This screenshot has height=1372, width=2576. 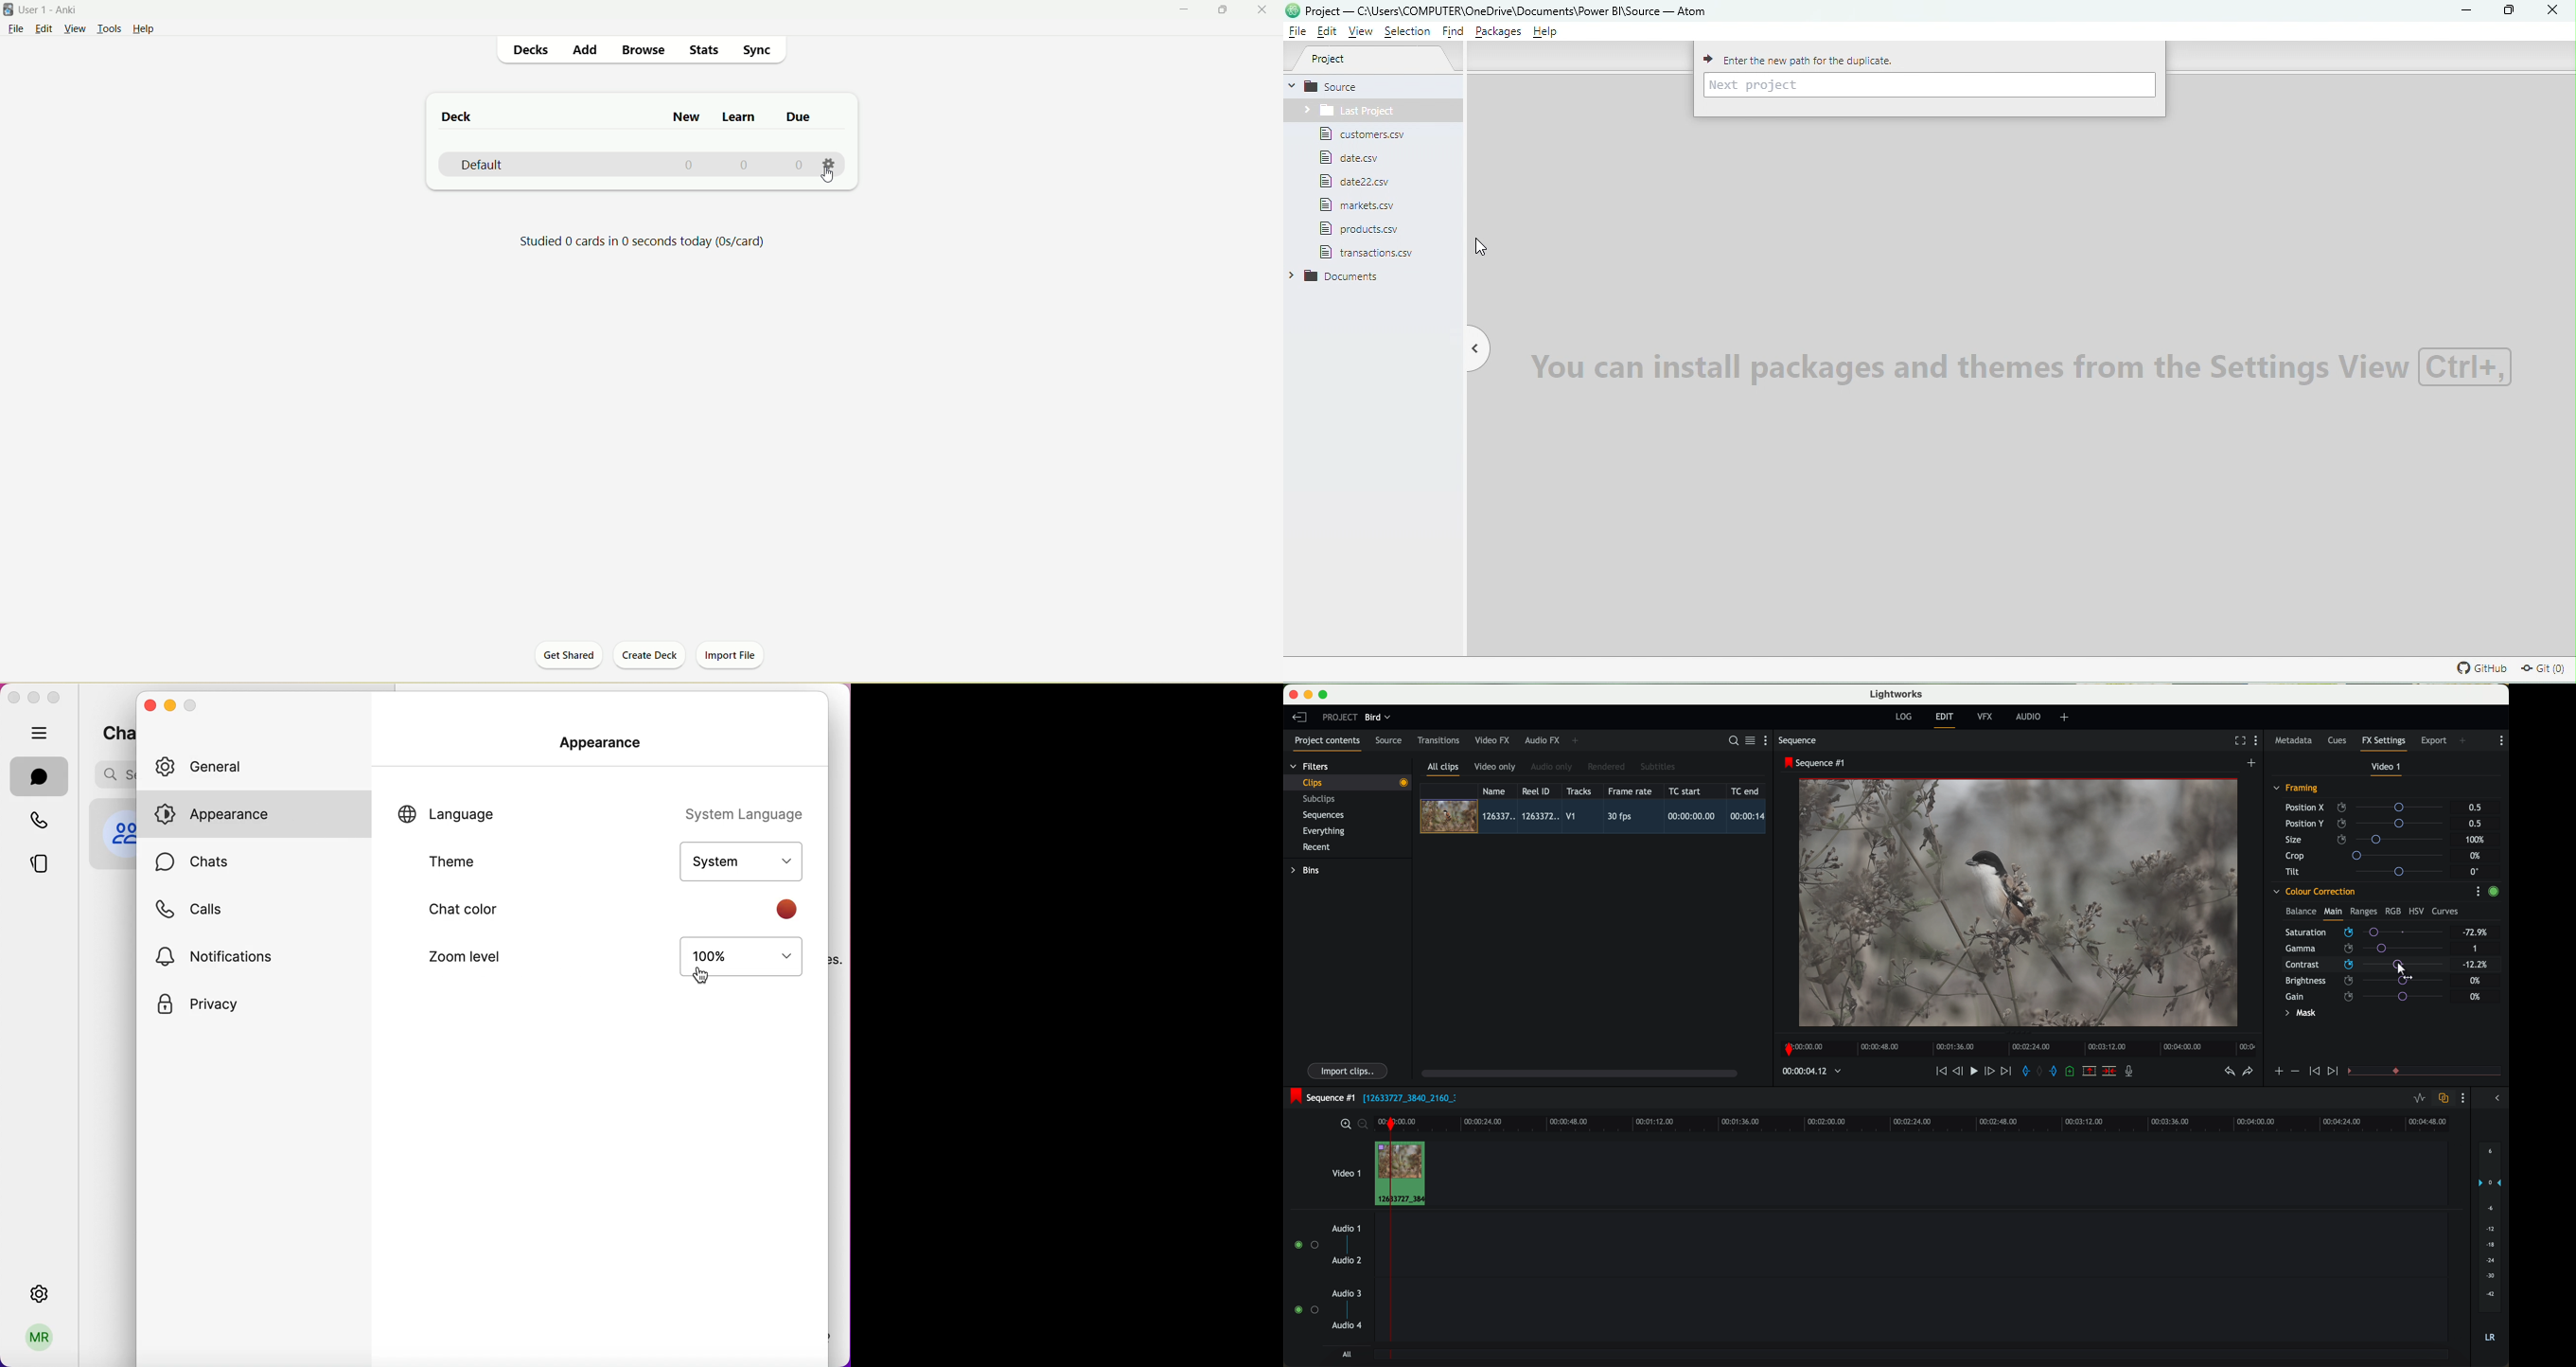 What do you see at coordinates (2279, 1072) in the screenshot?
I see `icon` at bounding box center [2279, 1072].